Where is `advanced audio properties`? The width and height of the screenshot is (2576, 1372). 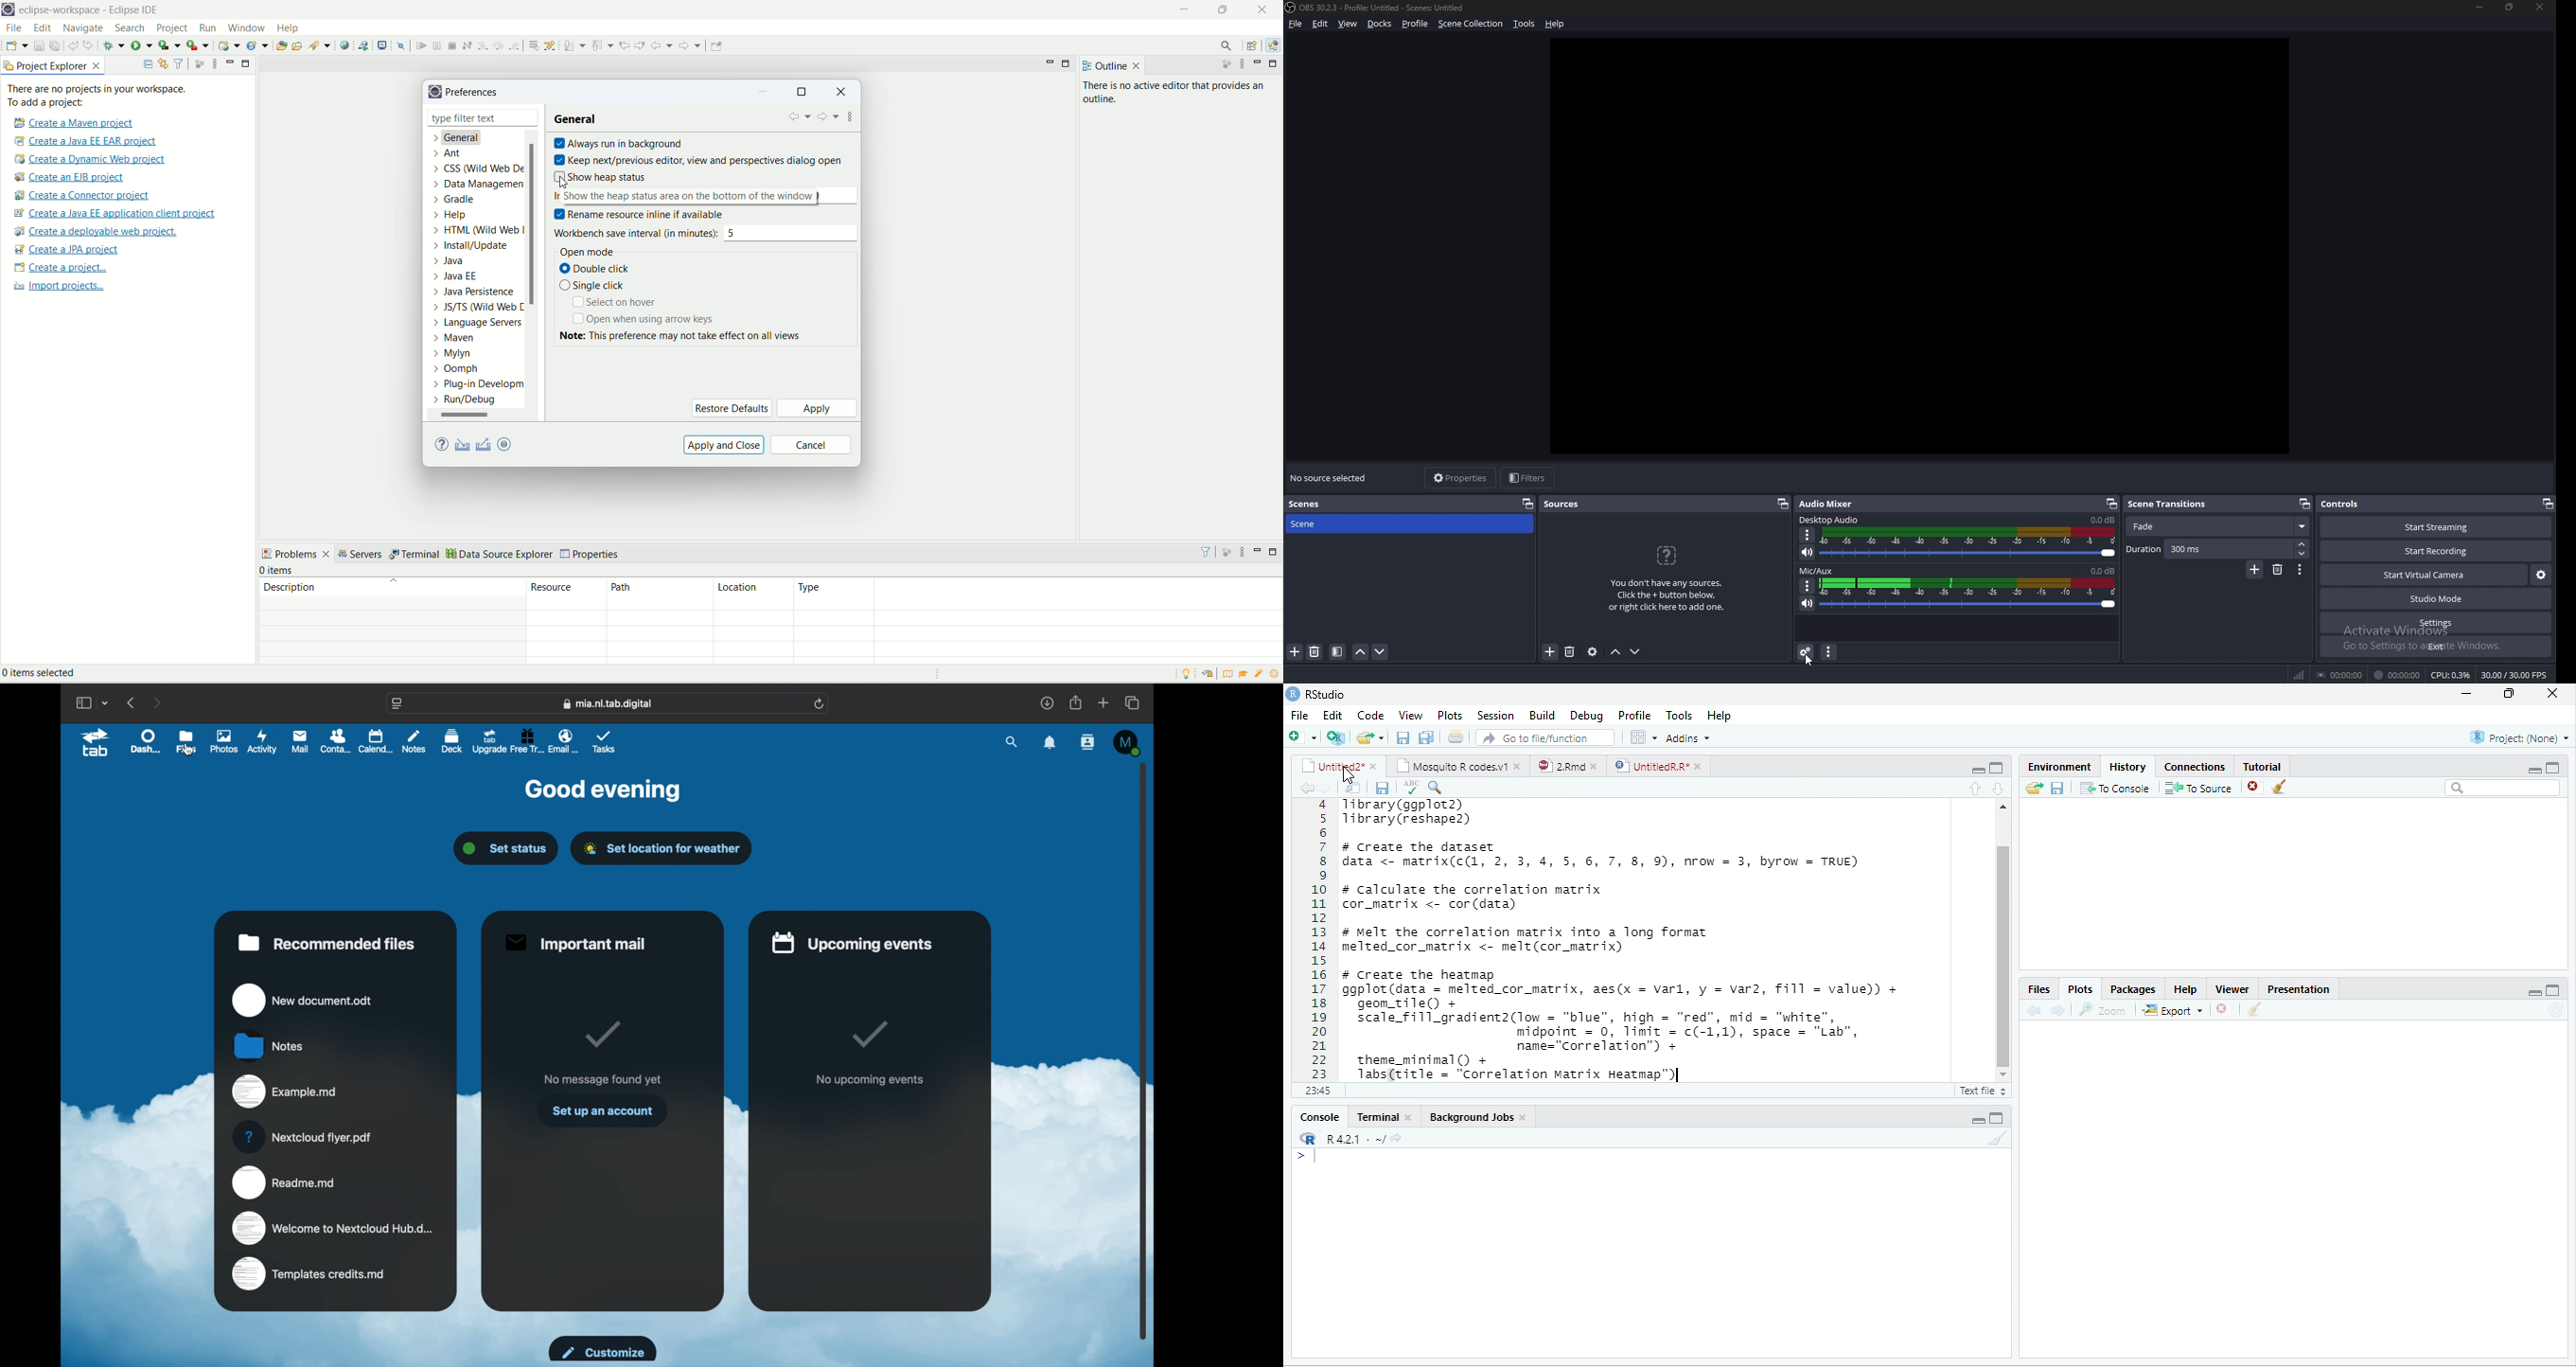
advanced audio properties is located at coordinates (1806, 652).